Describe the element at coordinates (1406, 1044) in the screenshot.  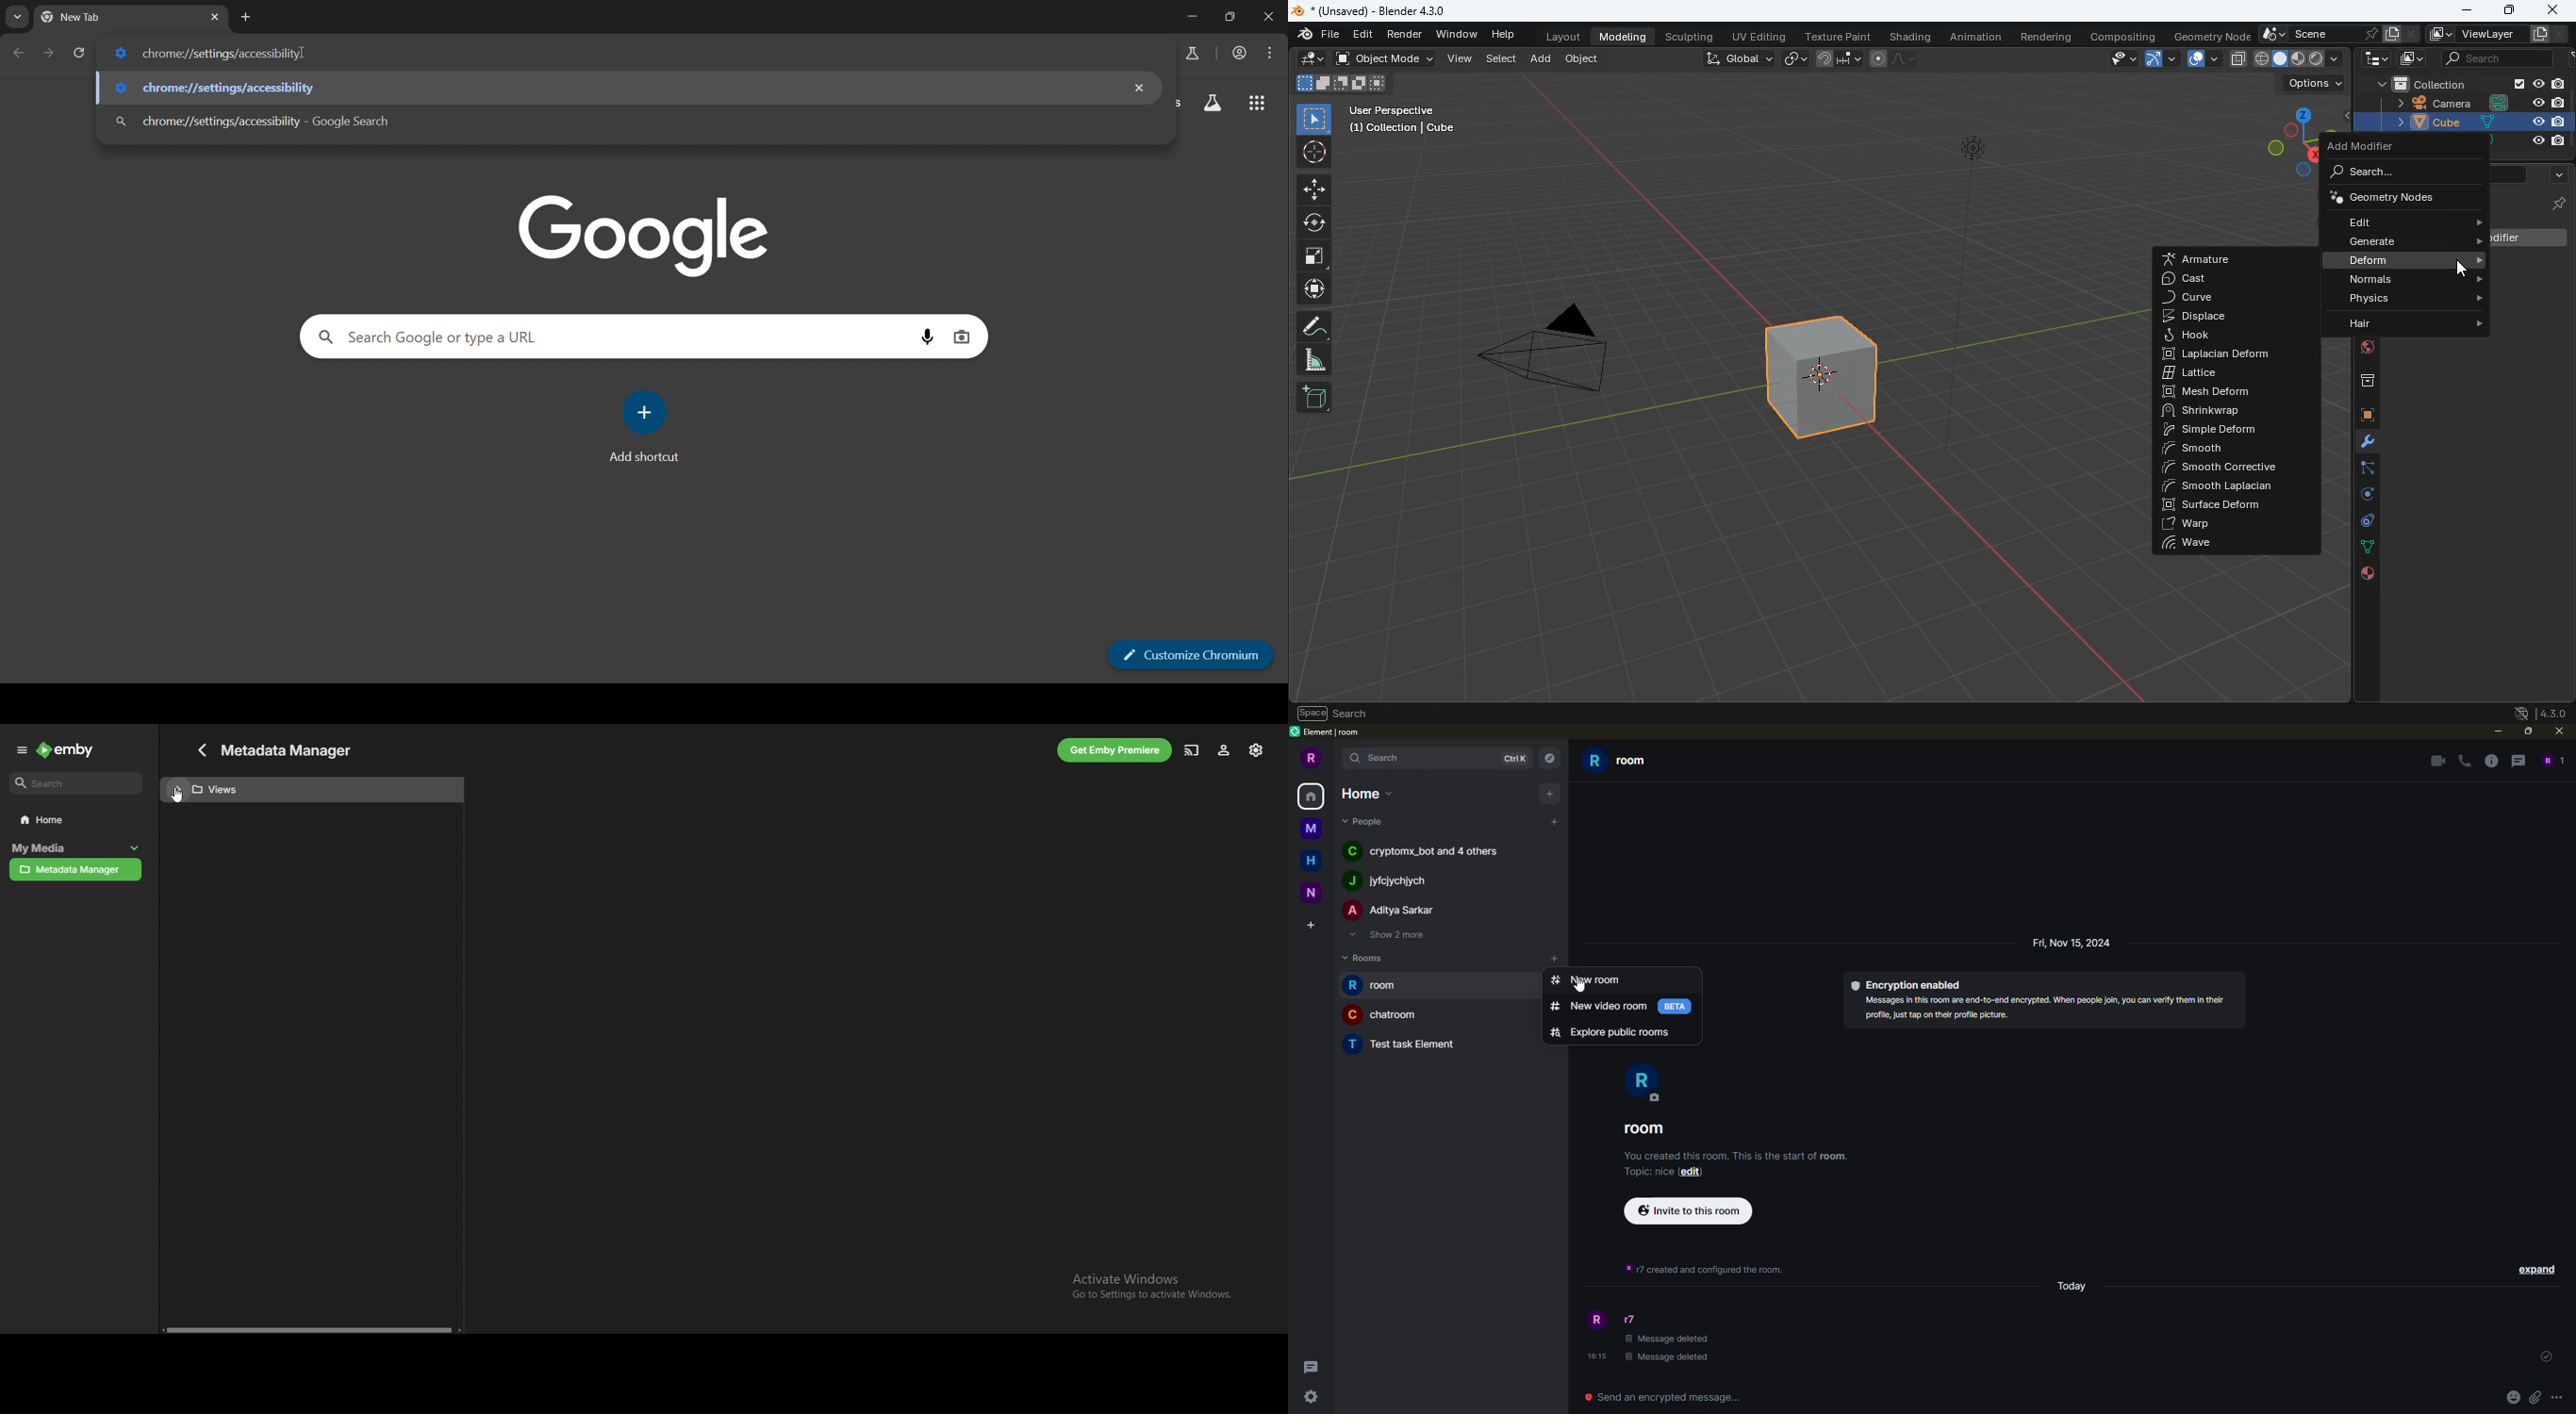
I see `room` at that location.